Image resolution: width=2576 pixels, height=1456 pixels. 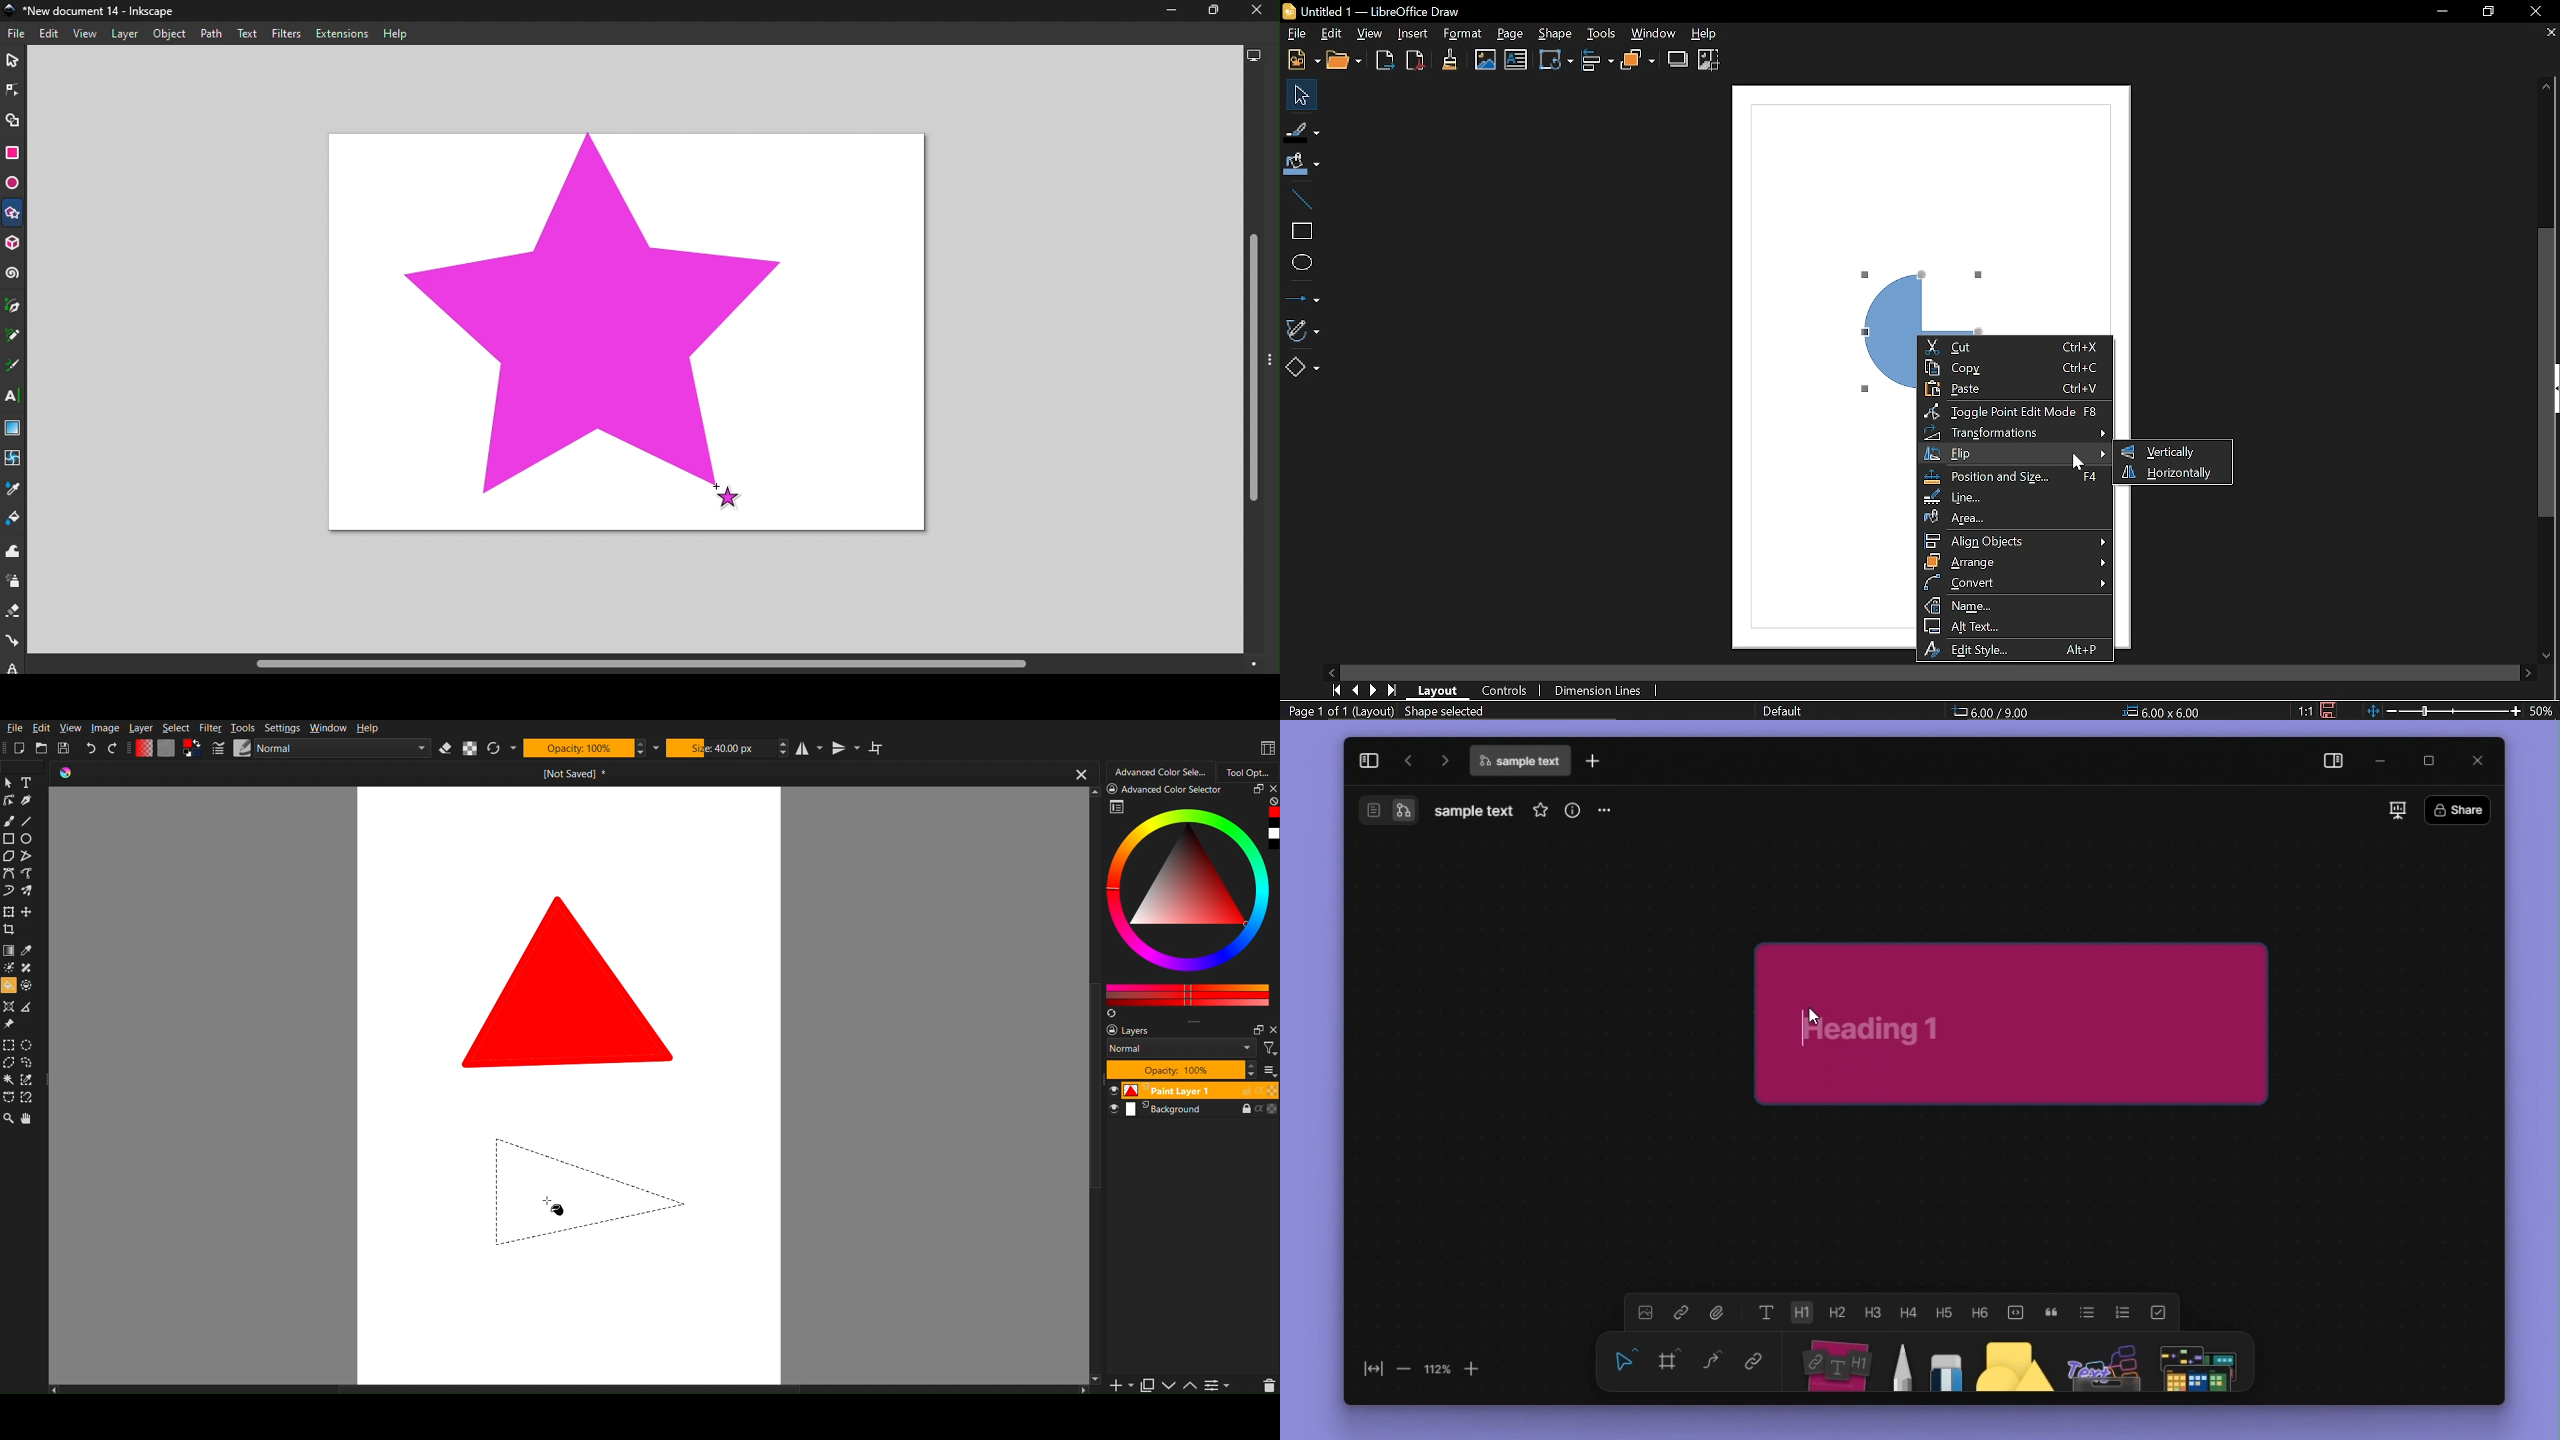 I want to click on Crop, so click(x=11, y=931).